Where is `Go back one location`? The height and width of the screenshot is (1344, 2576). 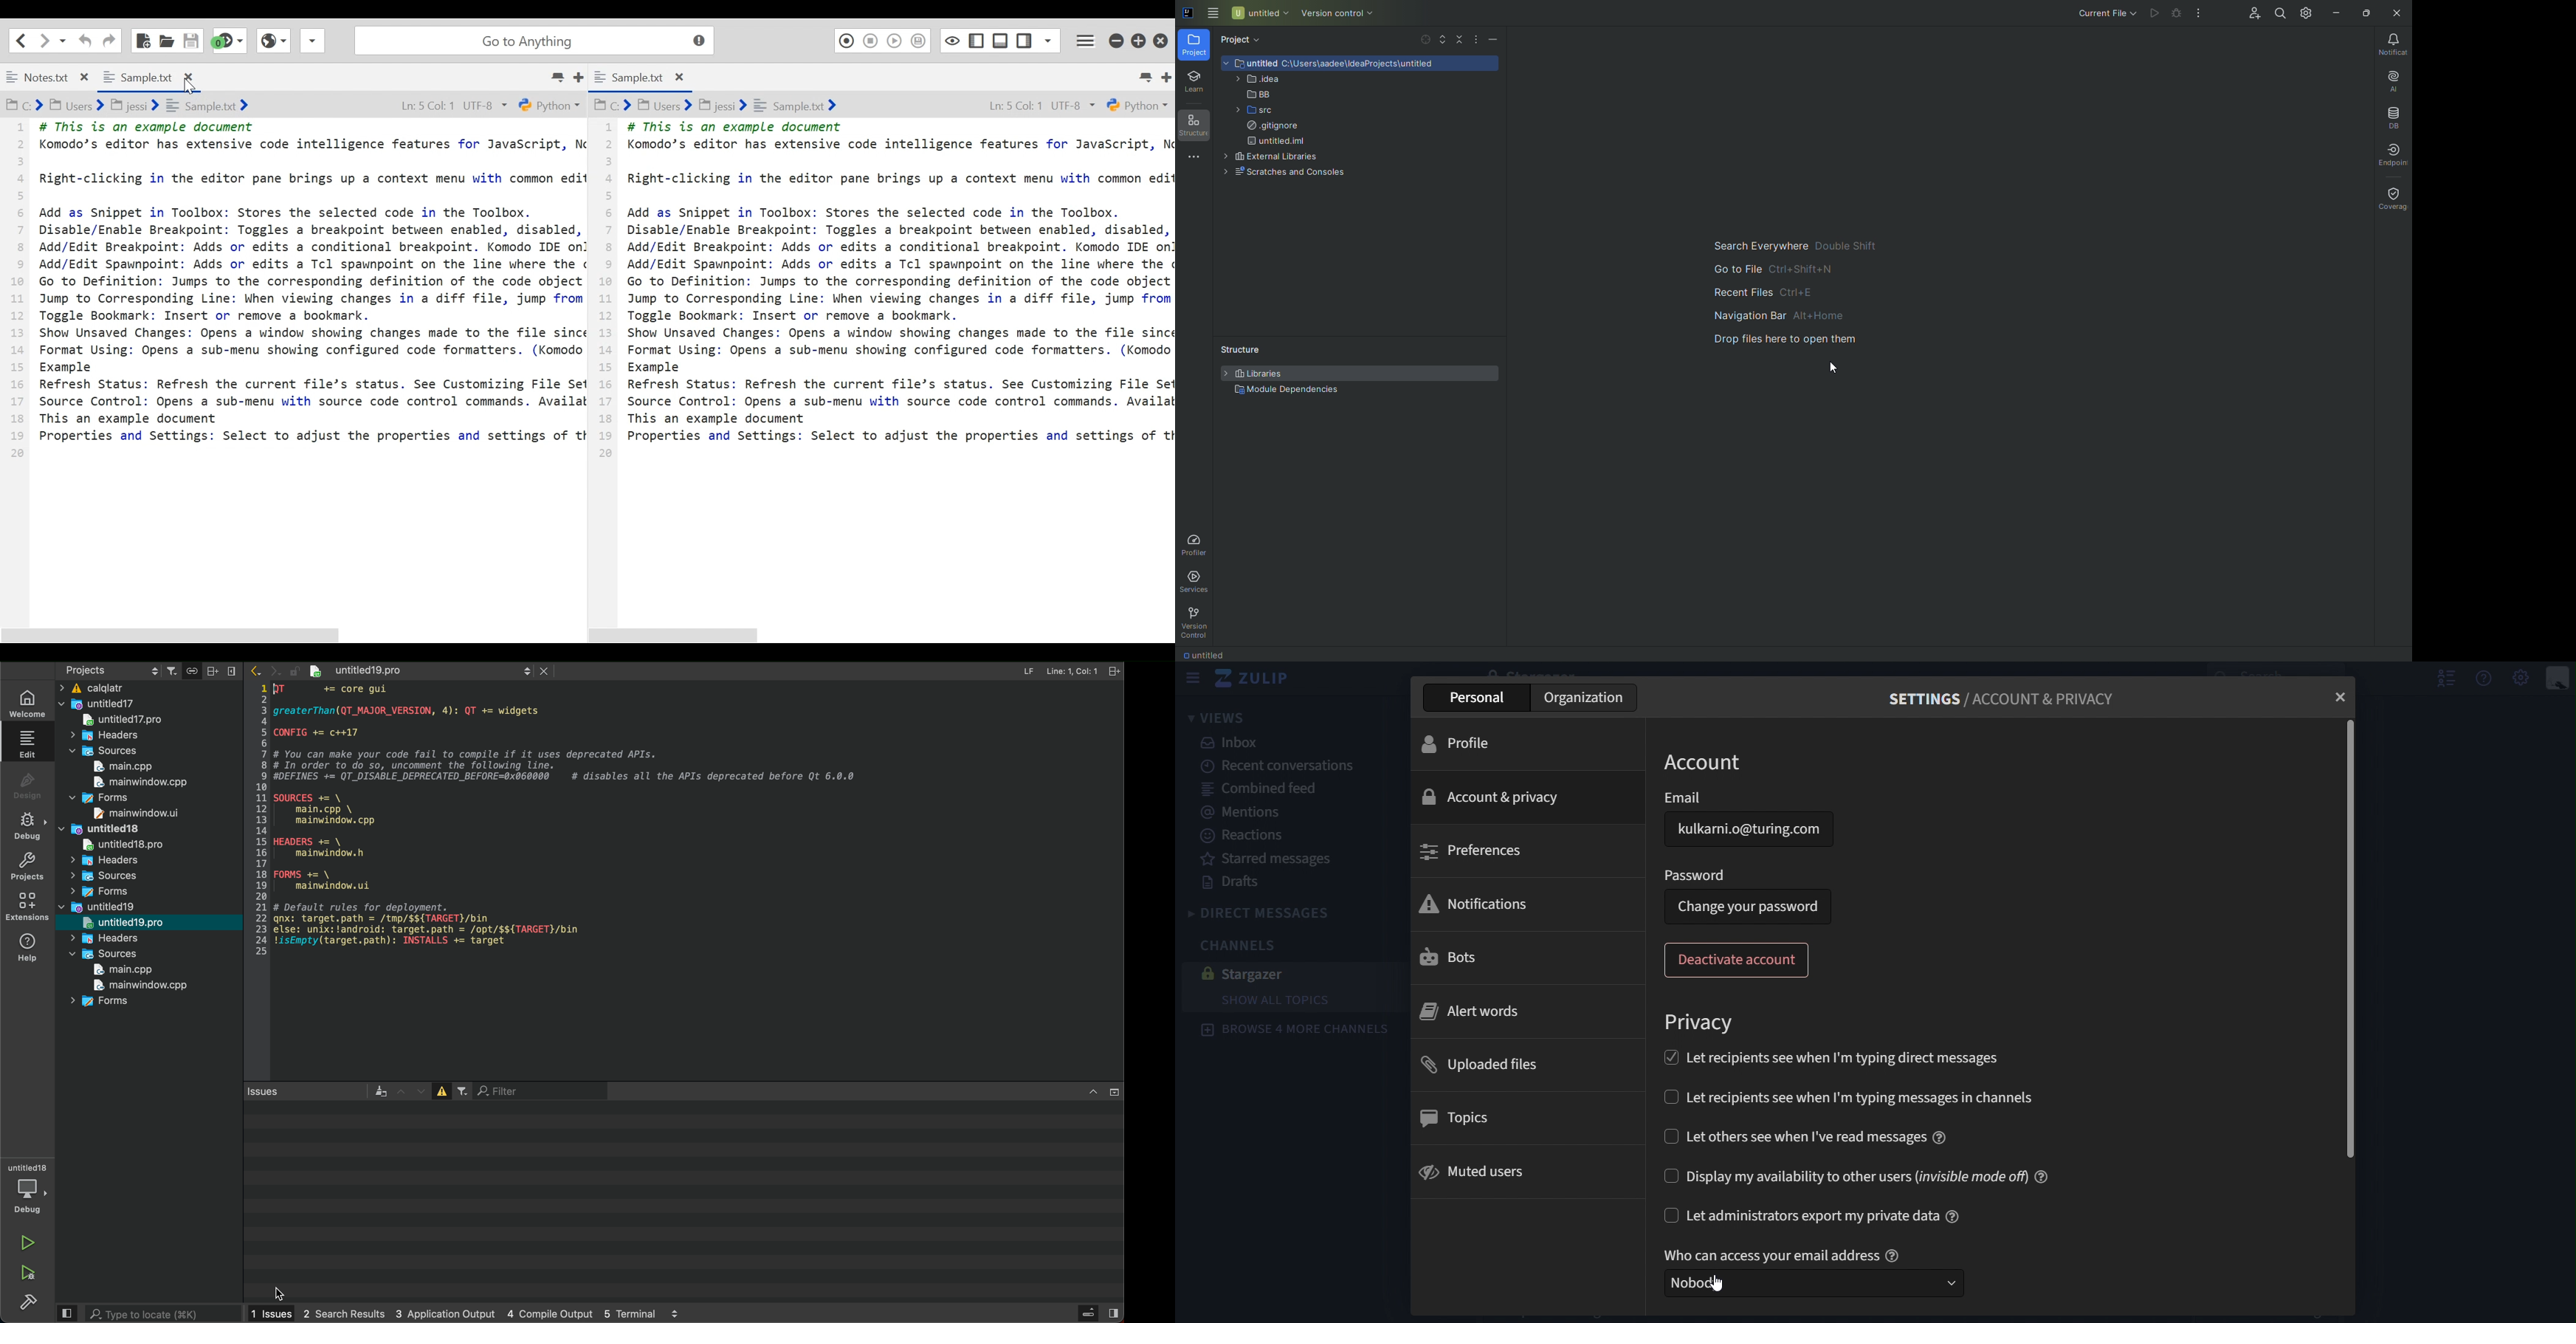 Go back one location is located at coordinates (23, 40).